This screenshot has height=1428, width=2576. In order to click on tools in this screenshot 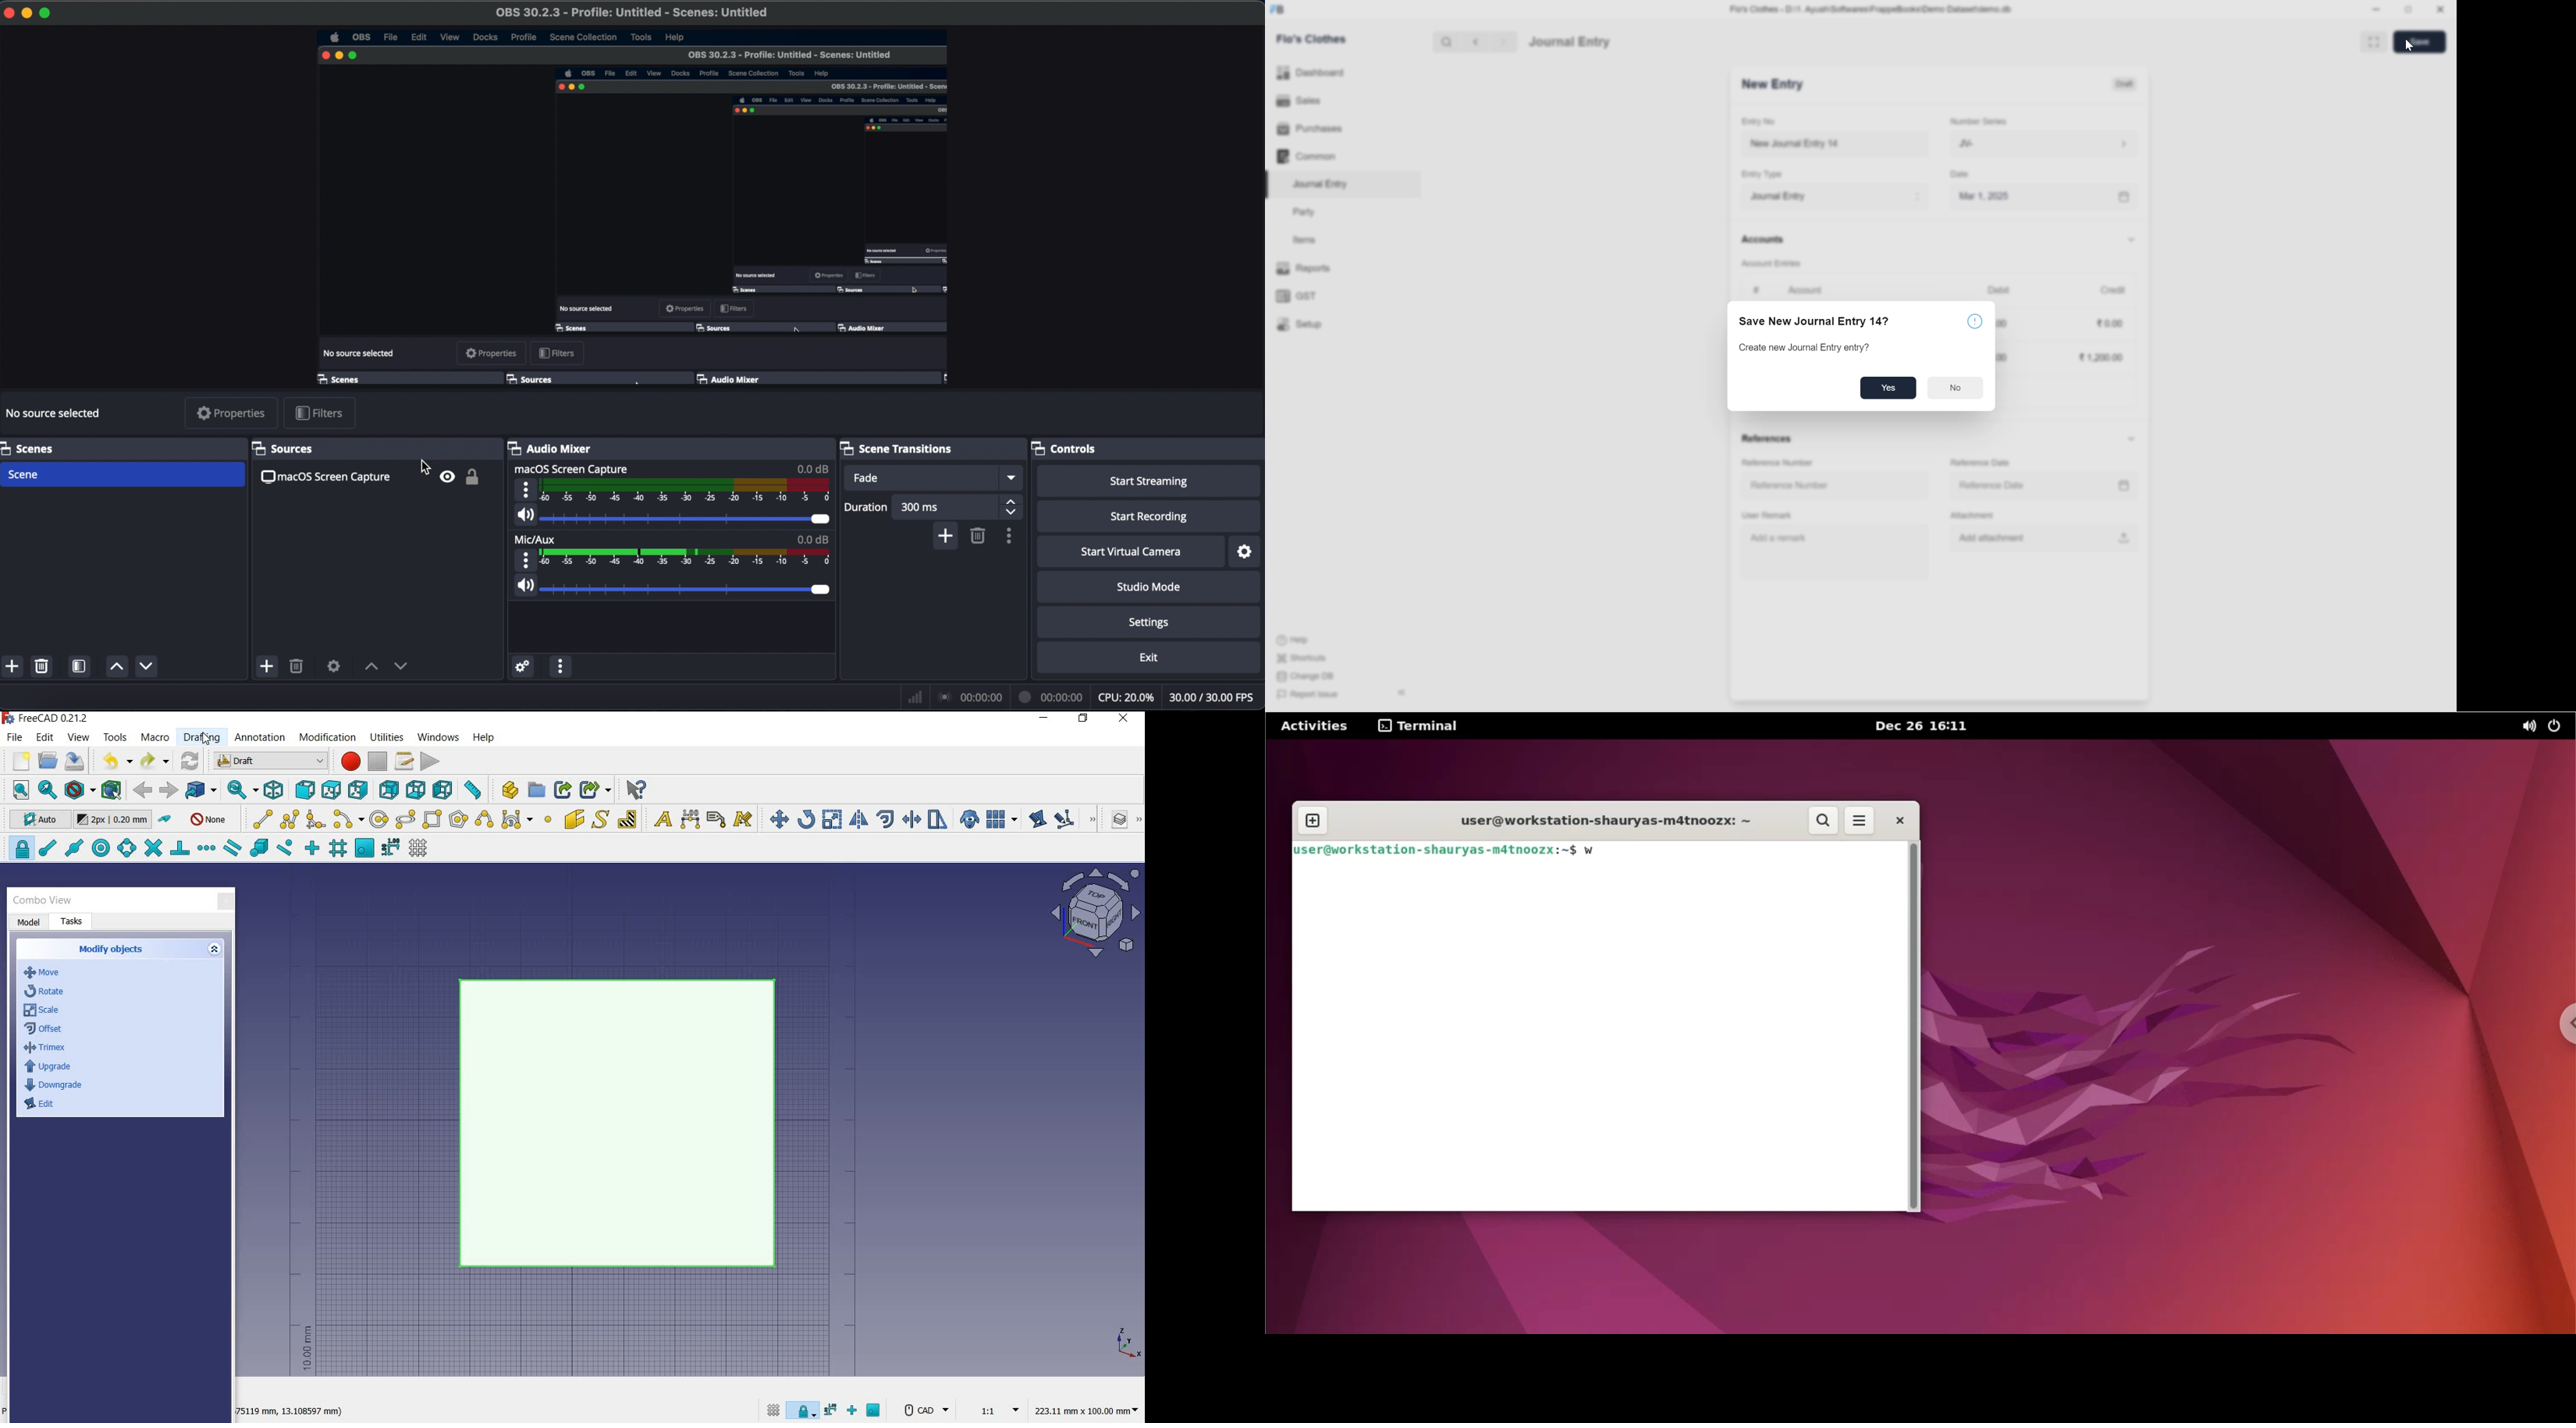, I will do `click(115, 737)`.